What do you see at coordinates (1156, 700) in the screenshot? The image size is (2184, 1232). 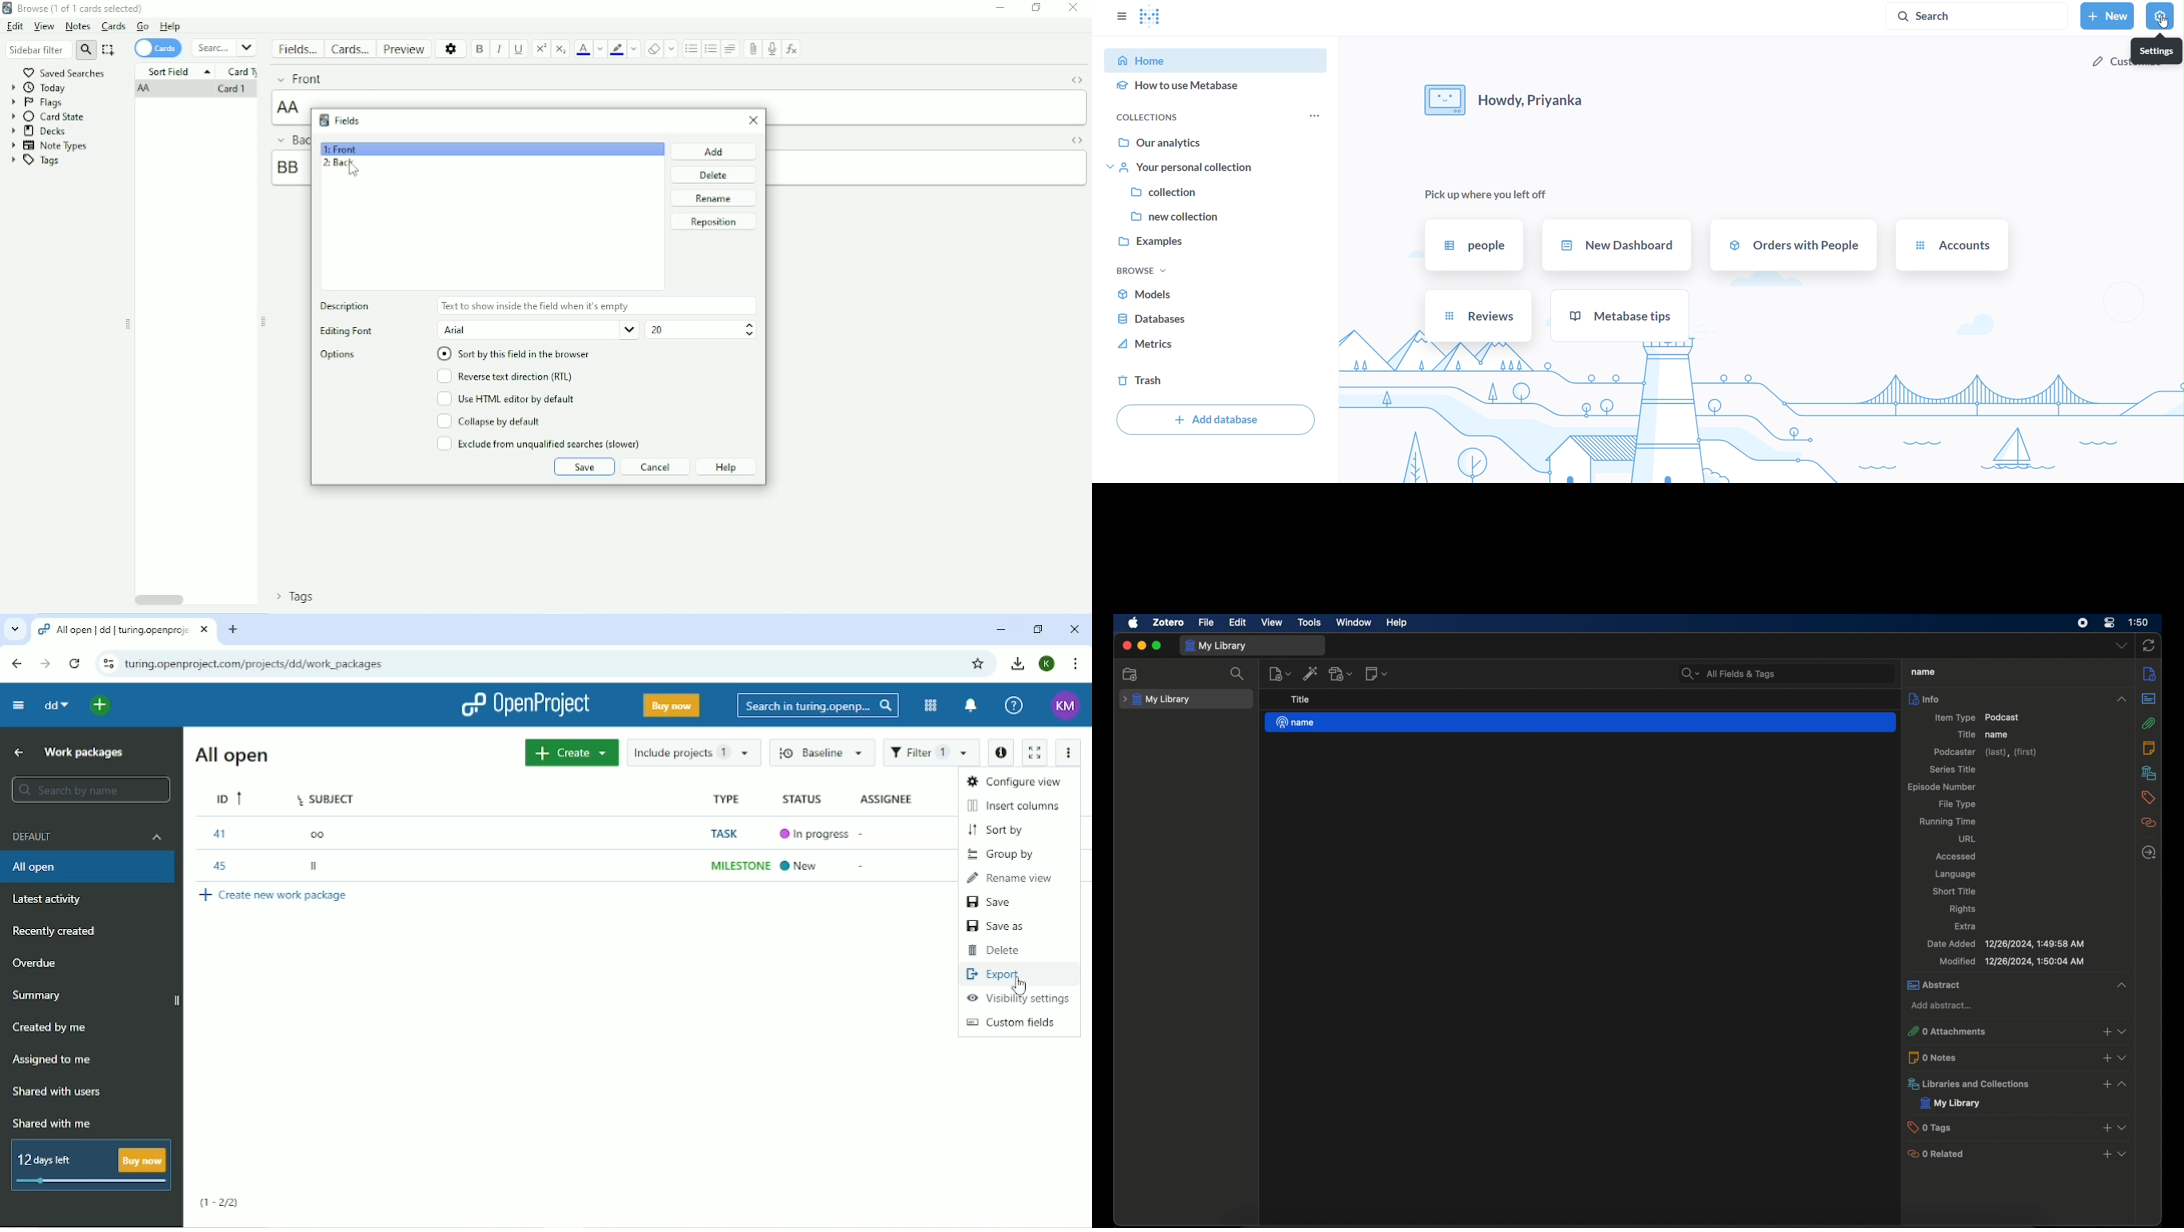 I see `my library` at bounding box center [1156, 700].